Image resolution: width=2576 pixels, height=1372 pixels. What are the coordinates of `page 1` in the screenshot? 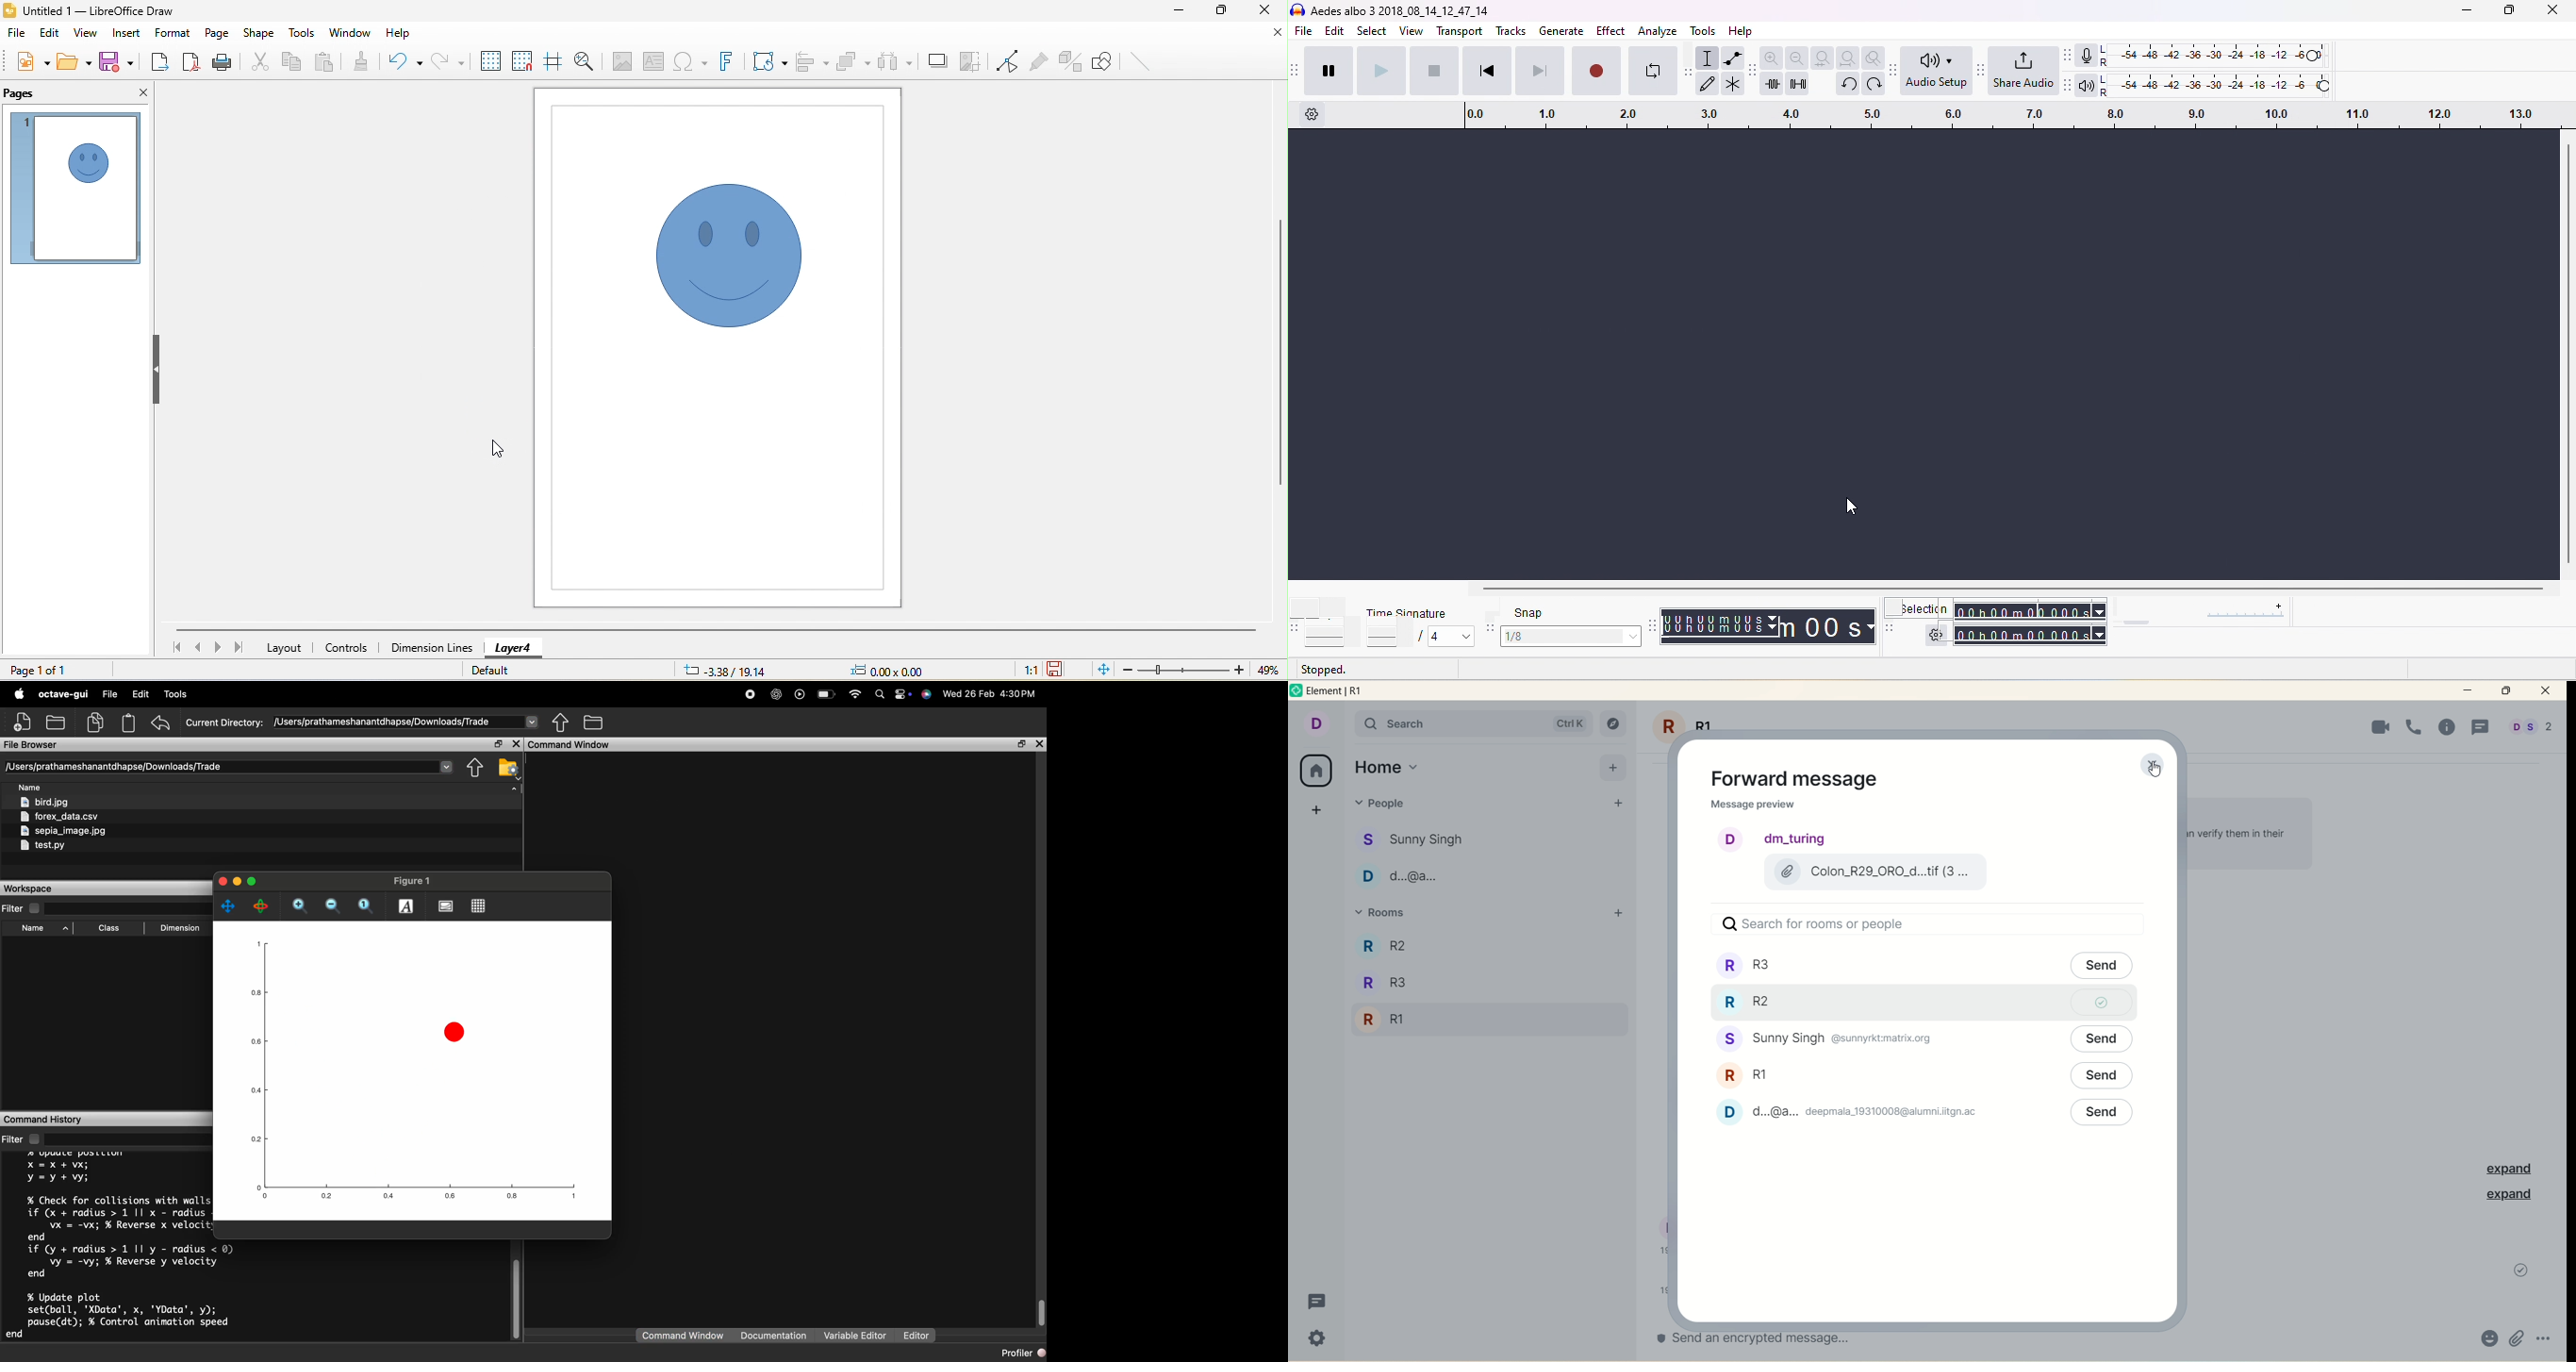 It's located at (74, 189).